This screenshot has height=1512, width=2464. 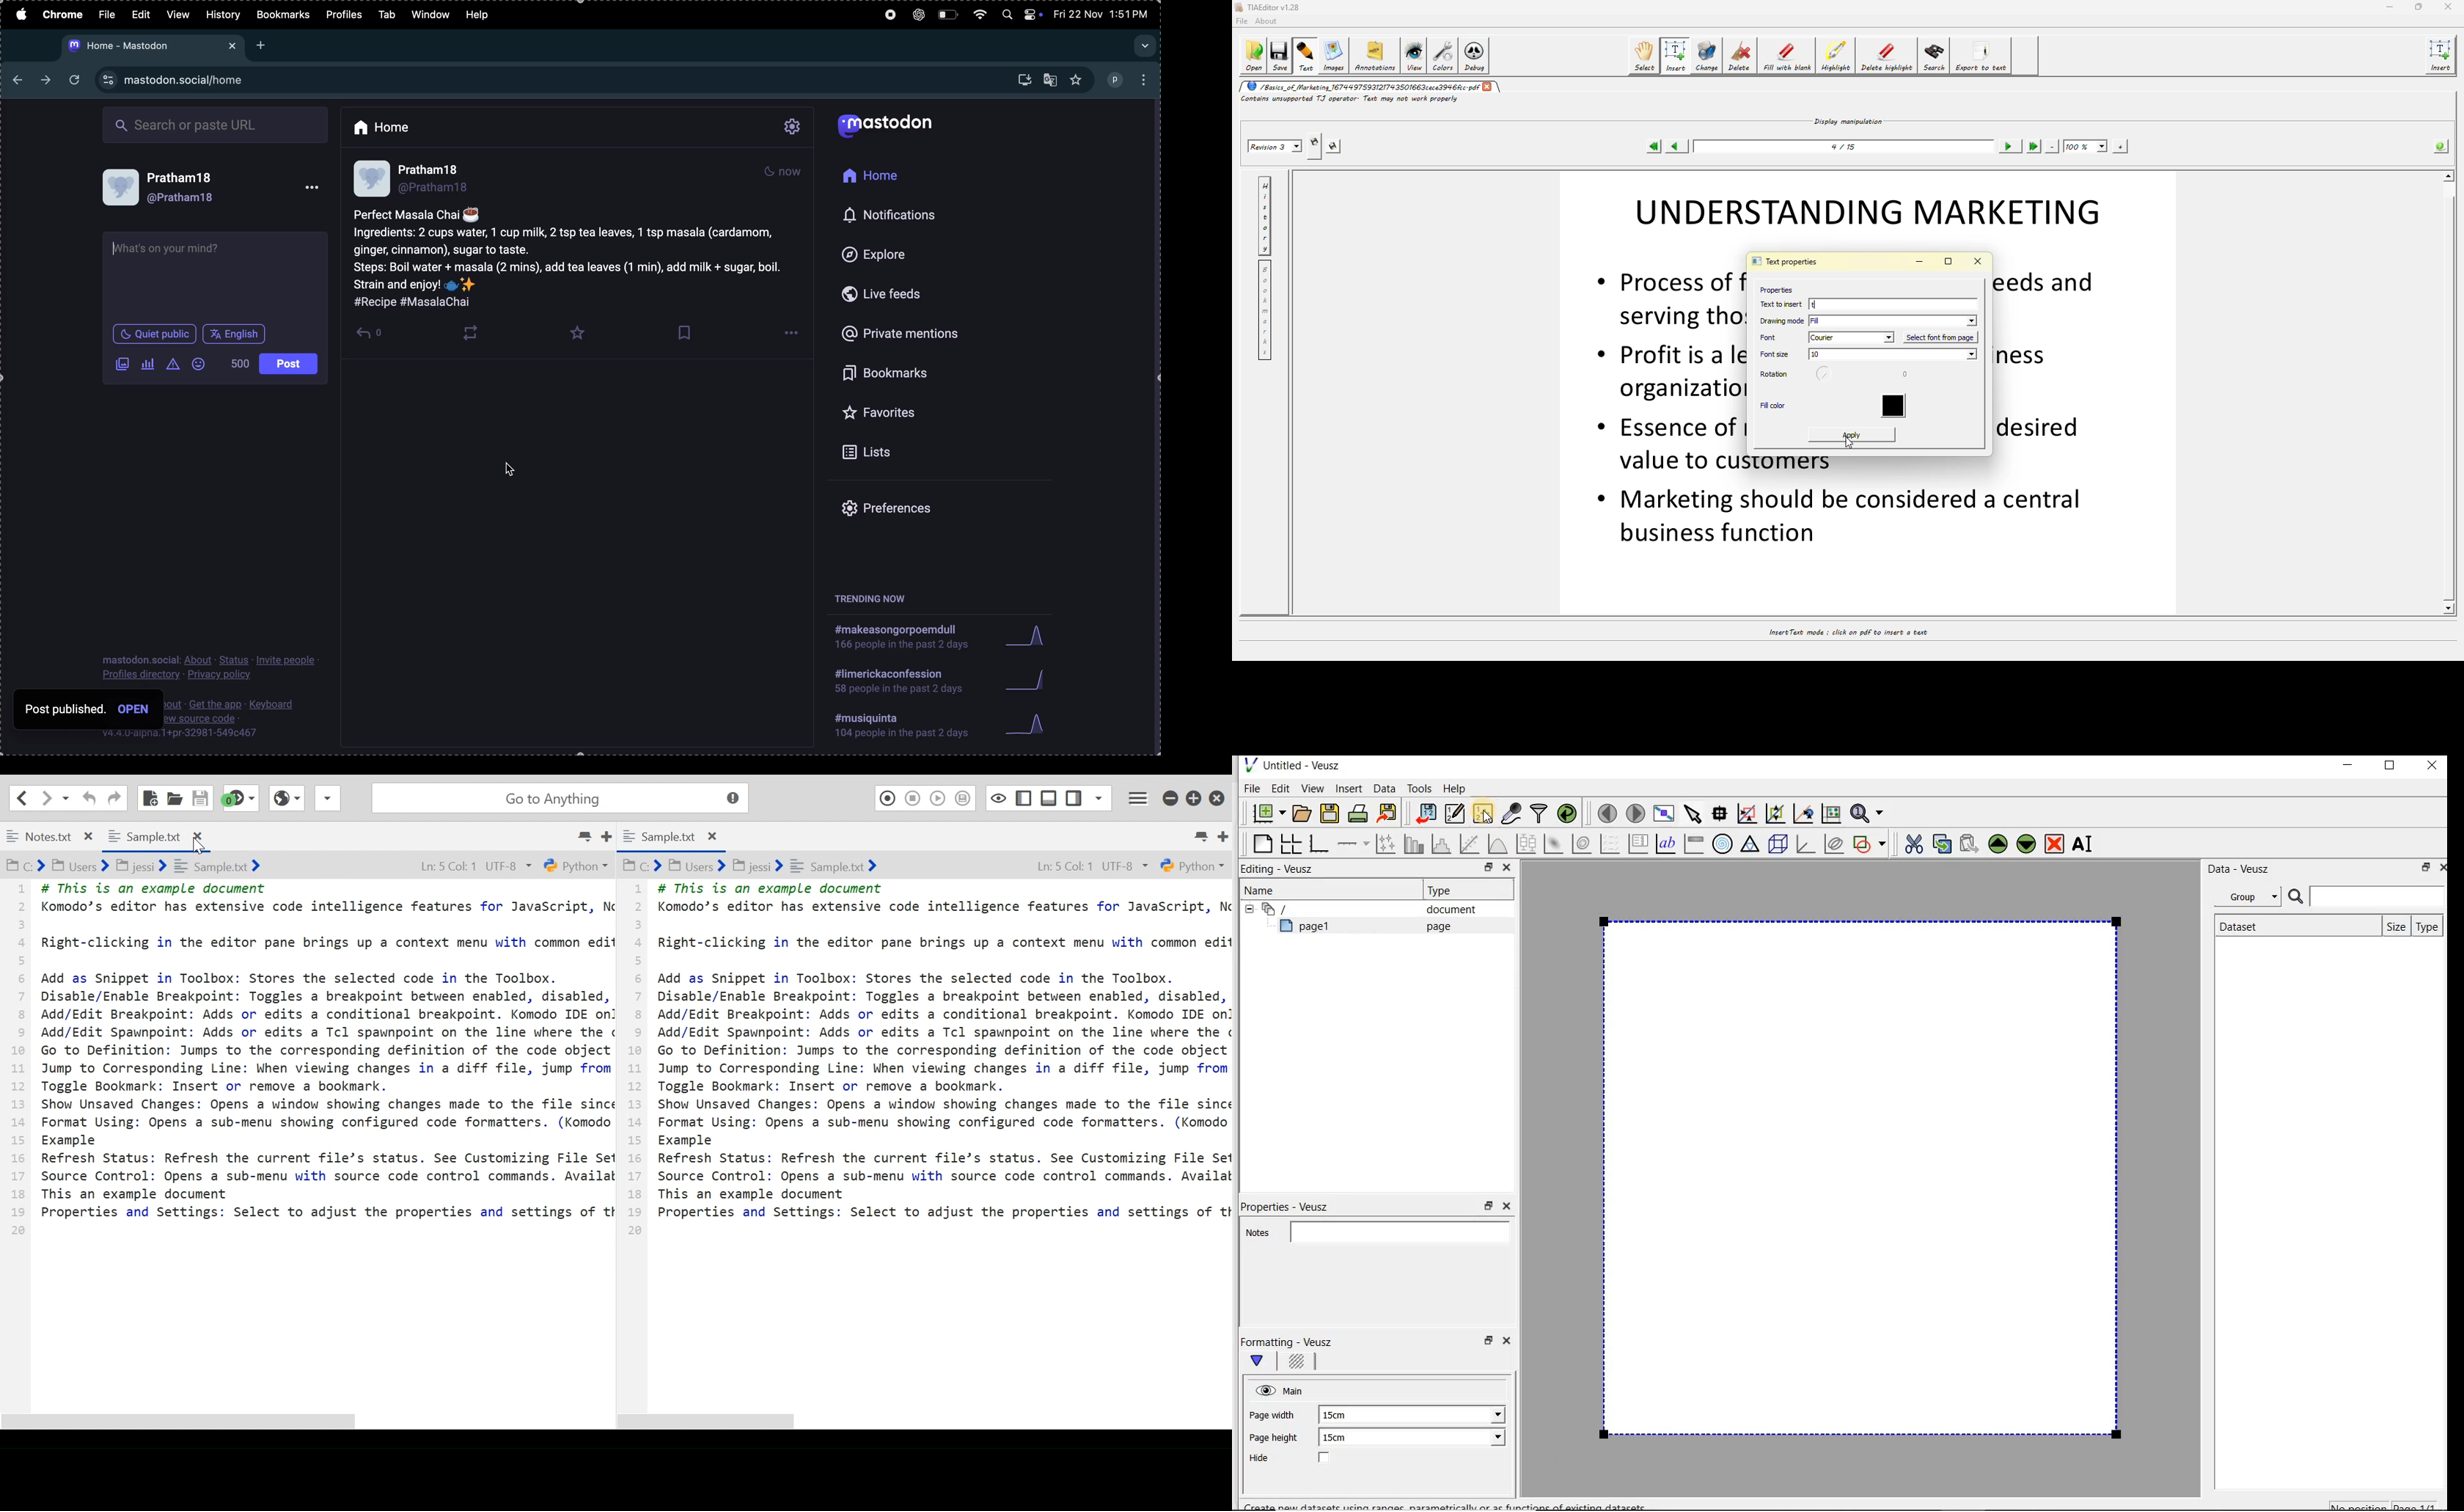 What do you see at coordinates (202, 364) in the screenshot?
I see `emoji` at bounding box center [202, 364].